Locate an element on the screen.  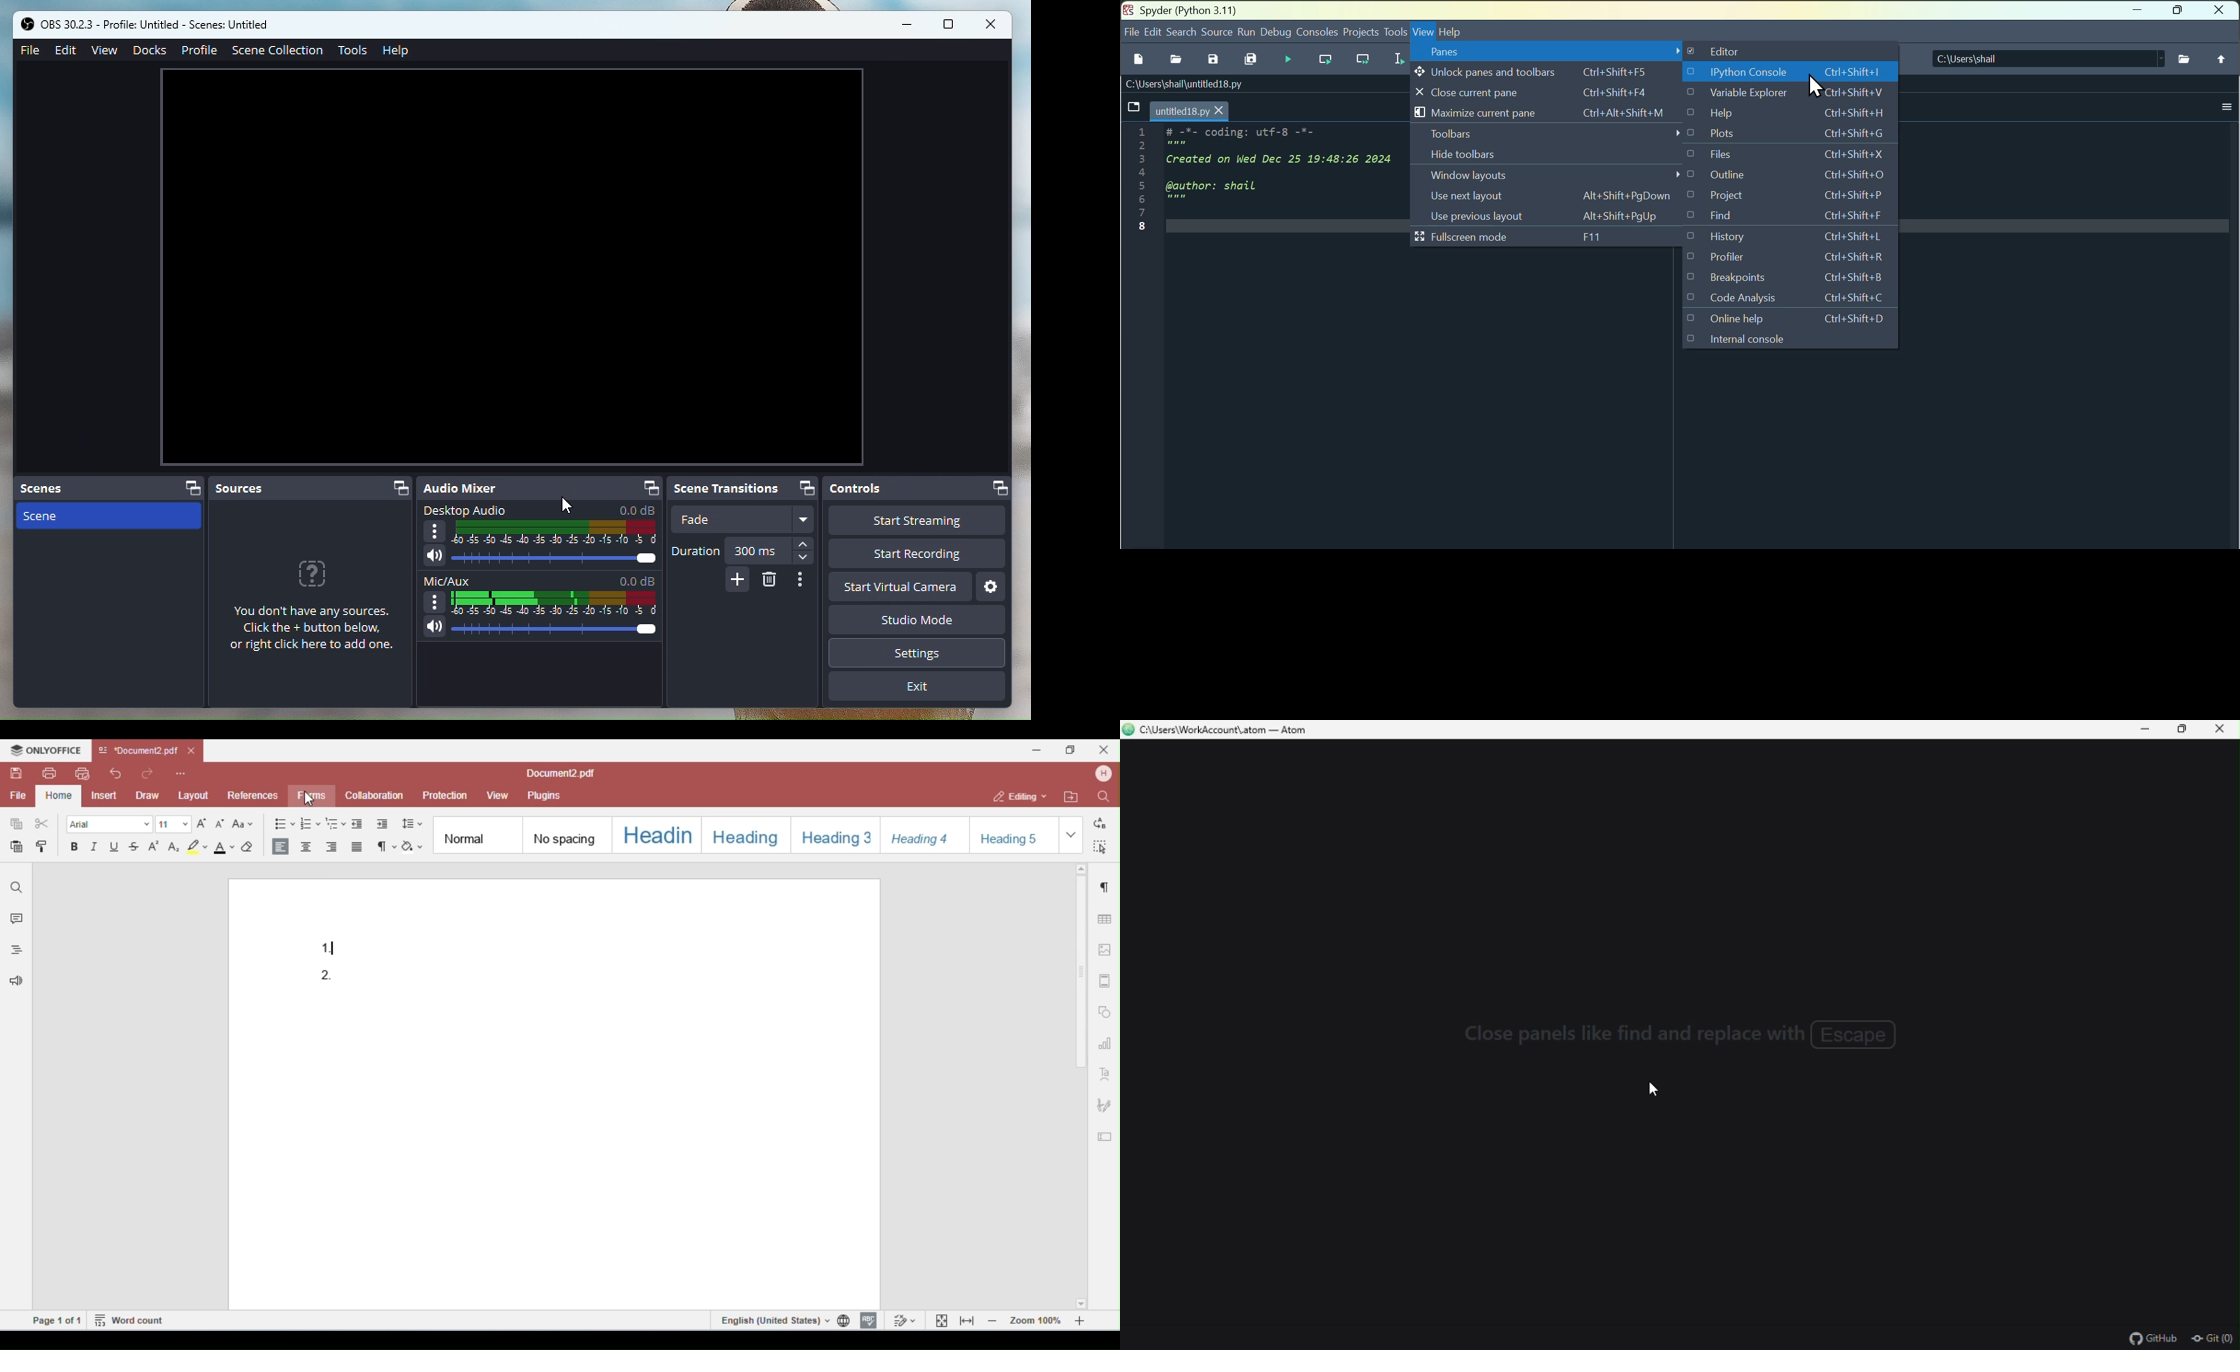
After last action is located at coordinates (514, 268).